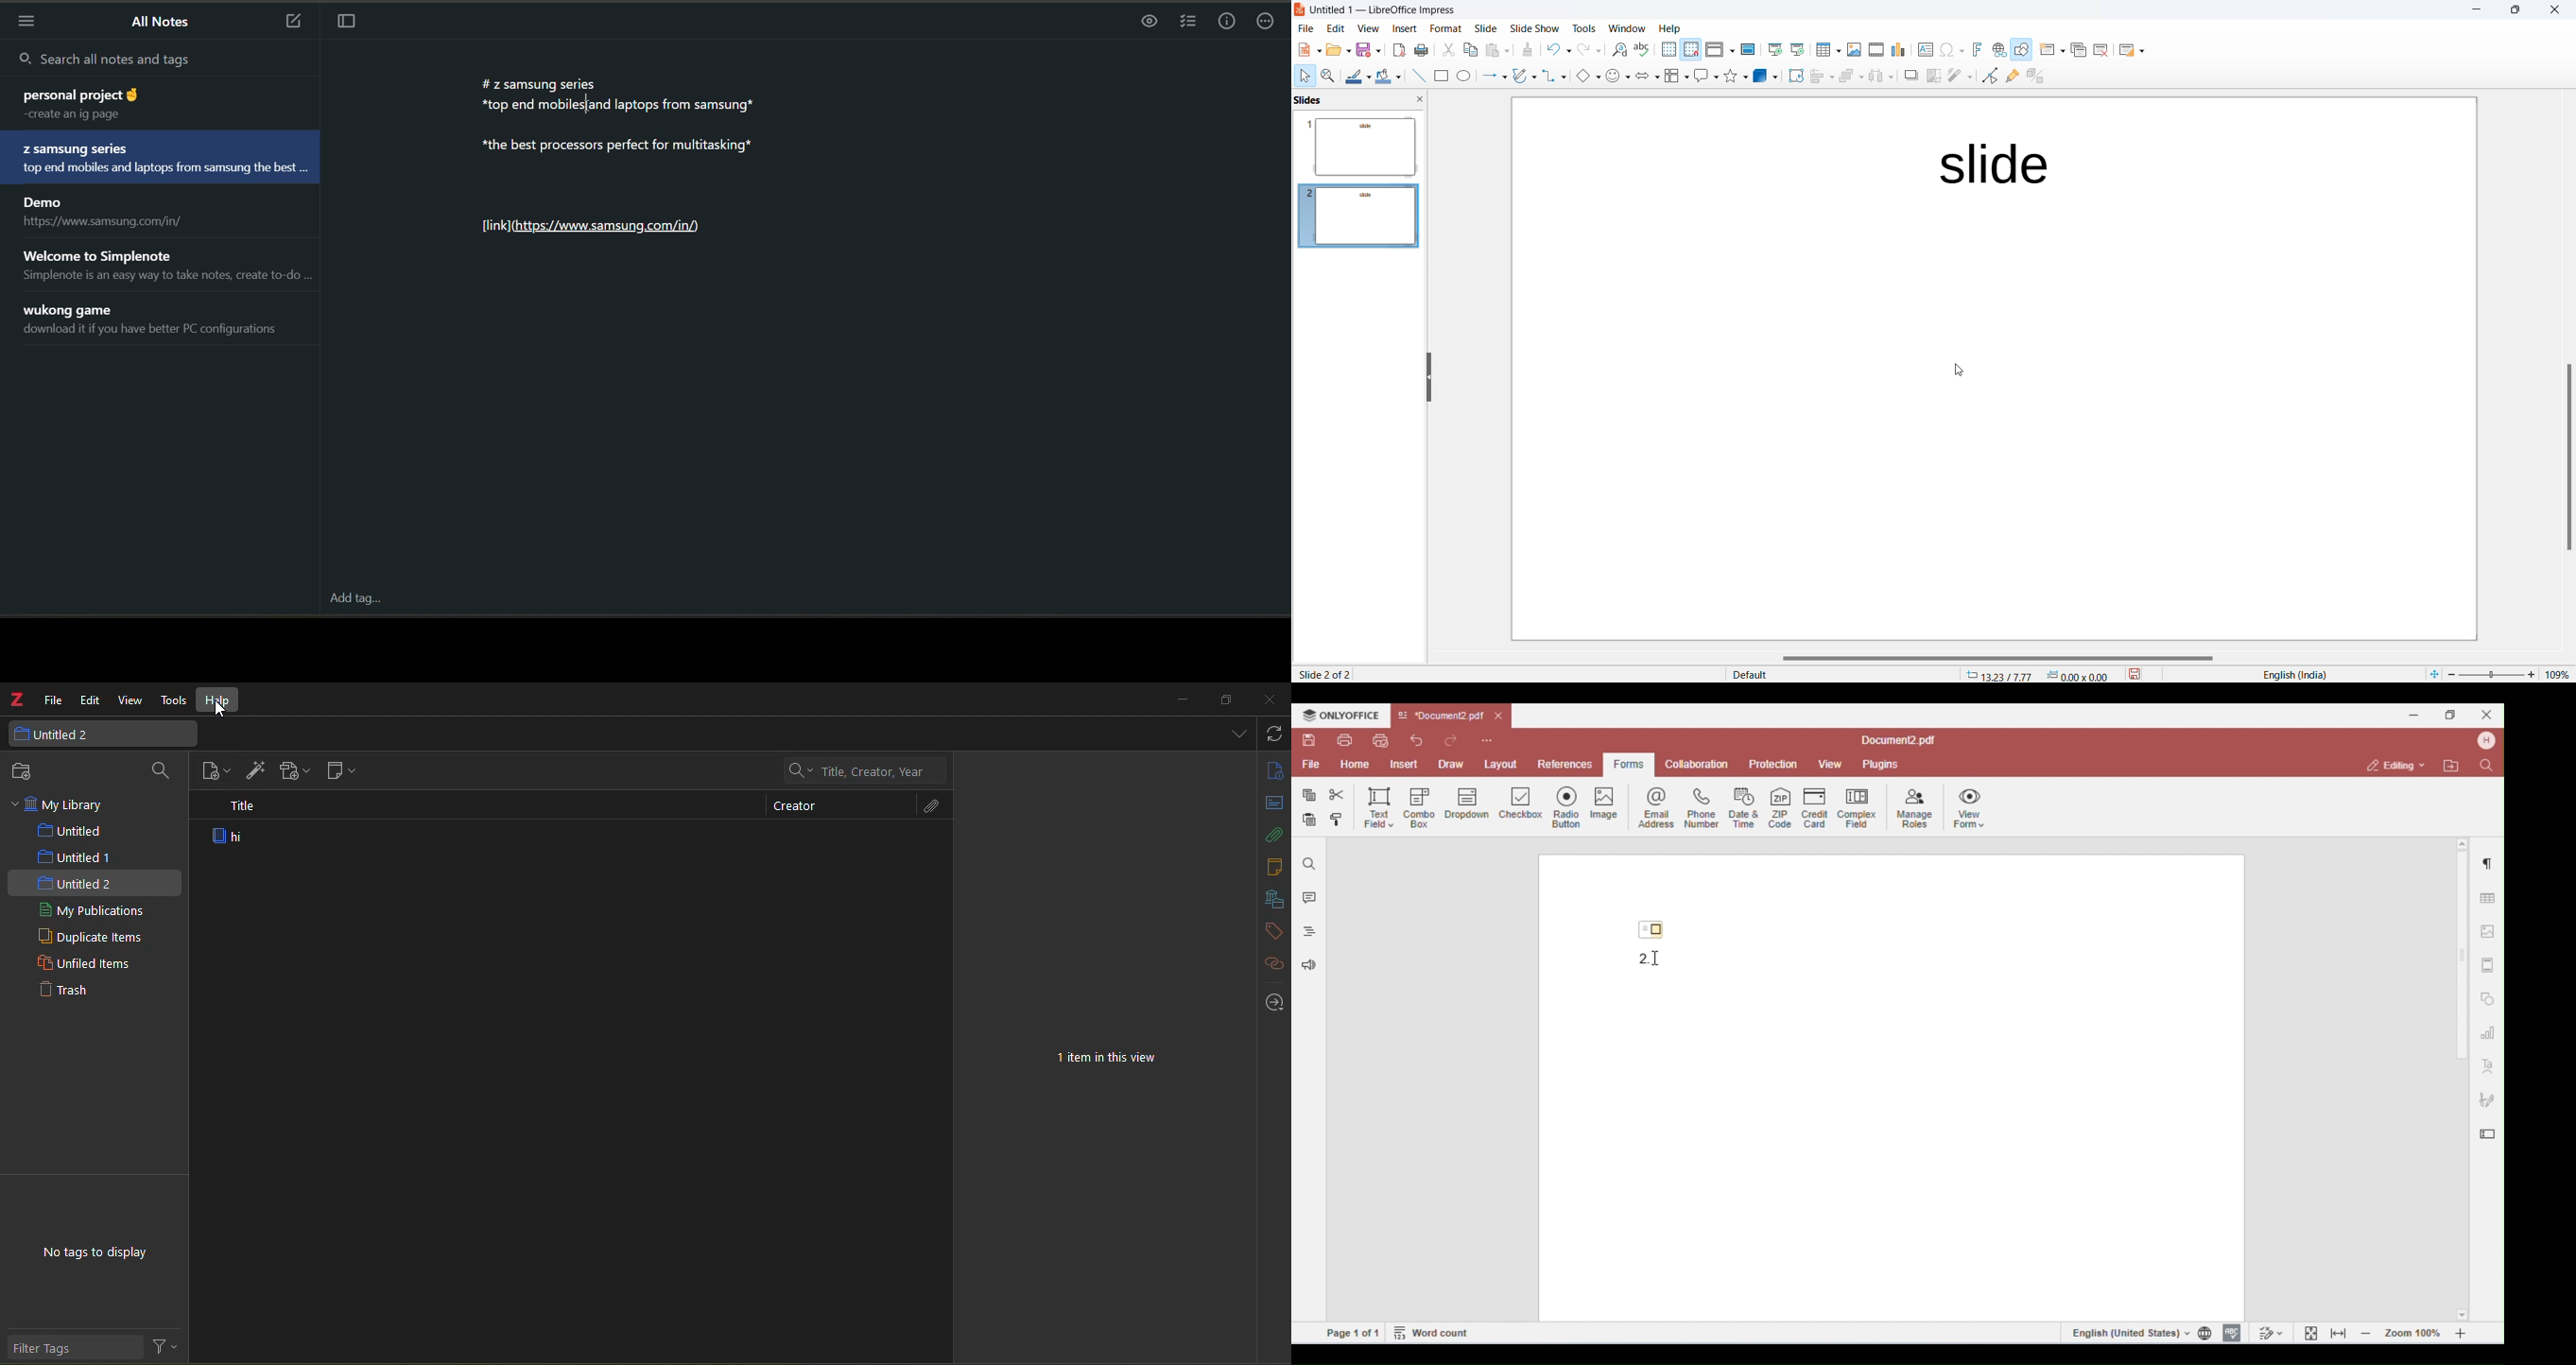 The height and width of the screenshot is (1372, 2576). Describe the element at coordinates (75, 1347) in the screenshot. I see `filter tags` at that location.